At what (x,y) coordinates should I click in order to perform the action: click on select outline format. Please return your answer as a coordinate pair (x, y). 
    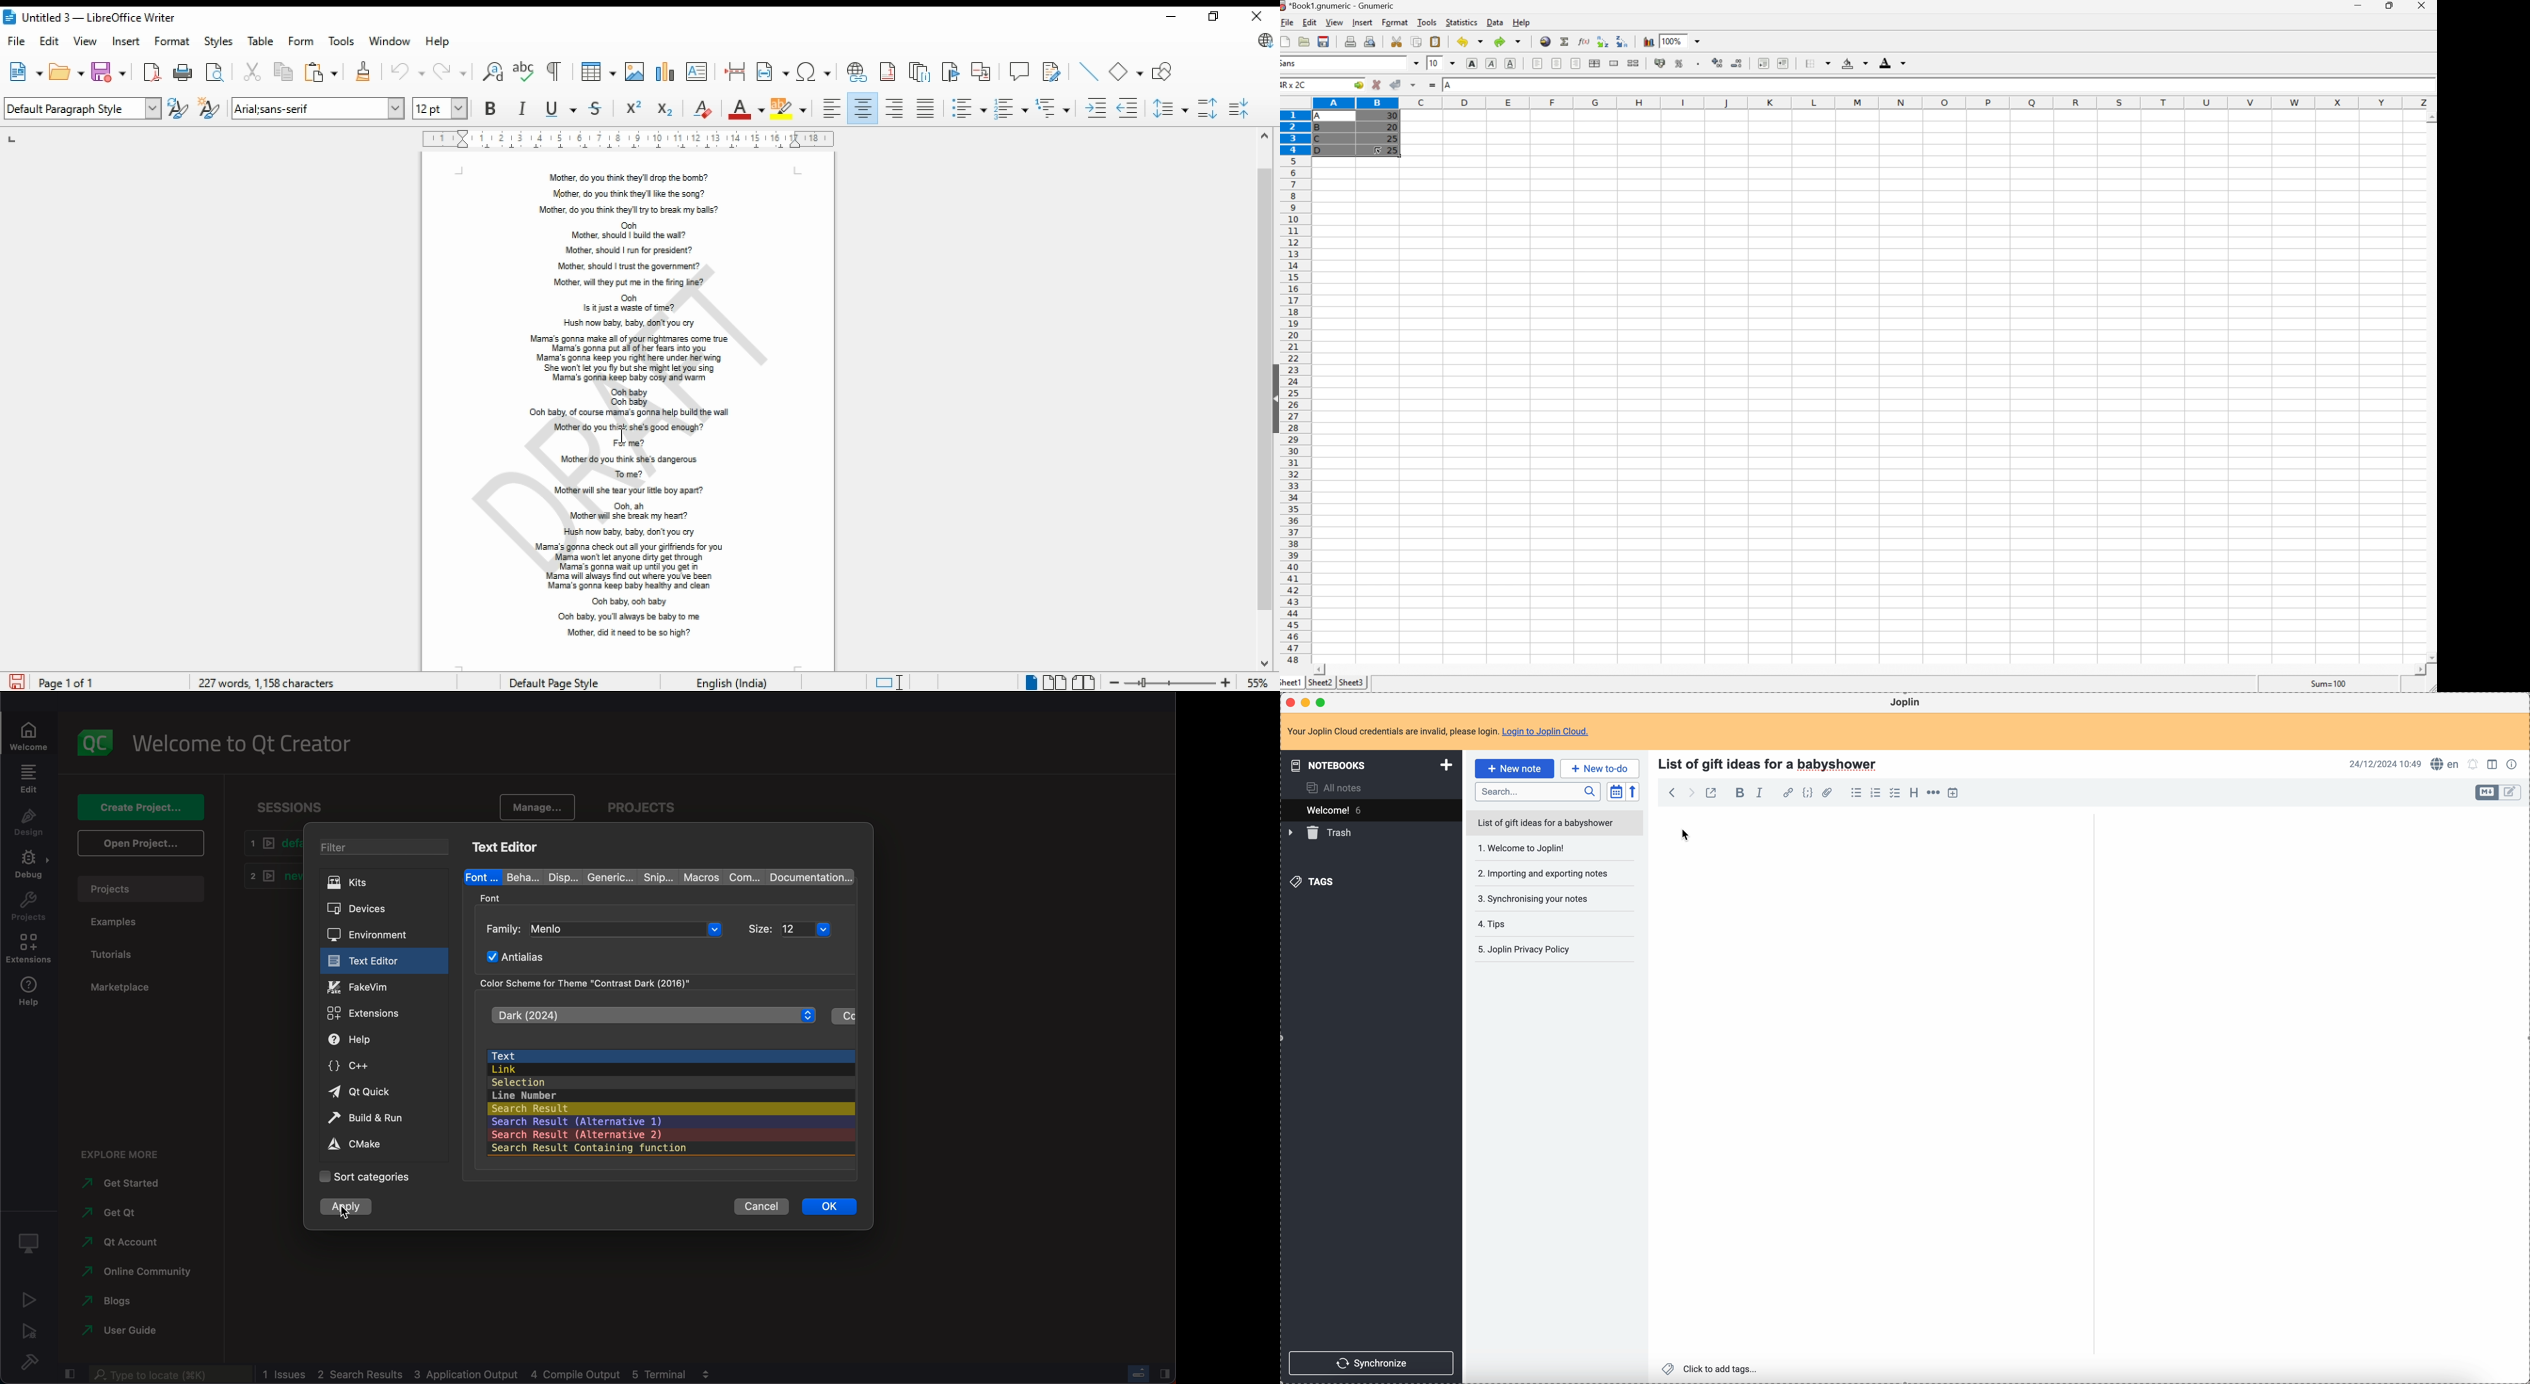
    Looking at the image, I should click on (1052, 107).